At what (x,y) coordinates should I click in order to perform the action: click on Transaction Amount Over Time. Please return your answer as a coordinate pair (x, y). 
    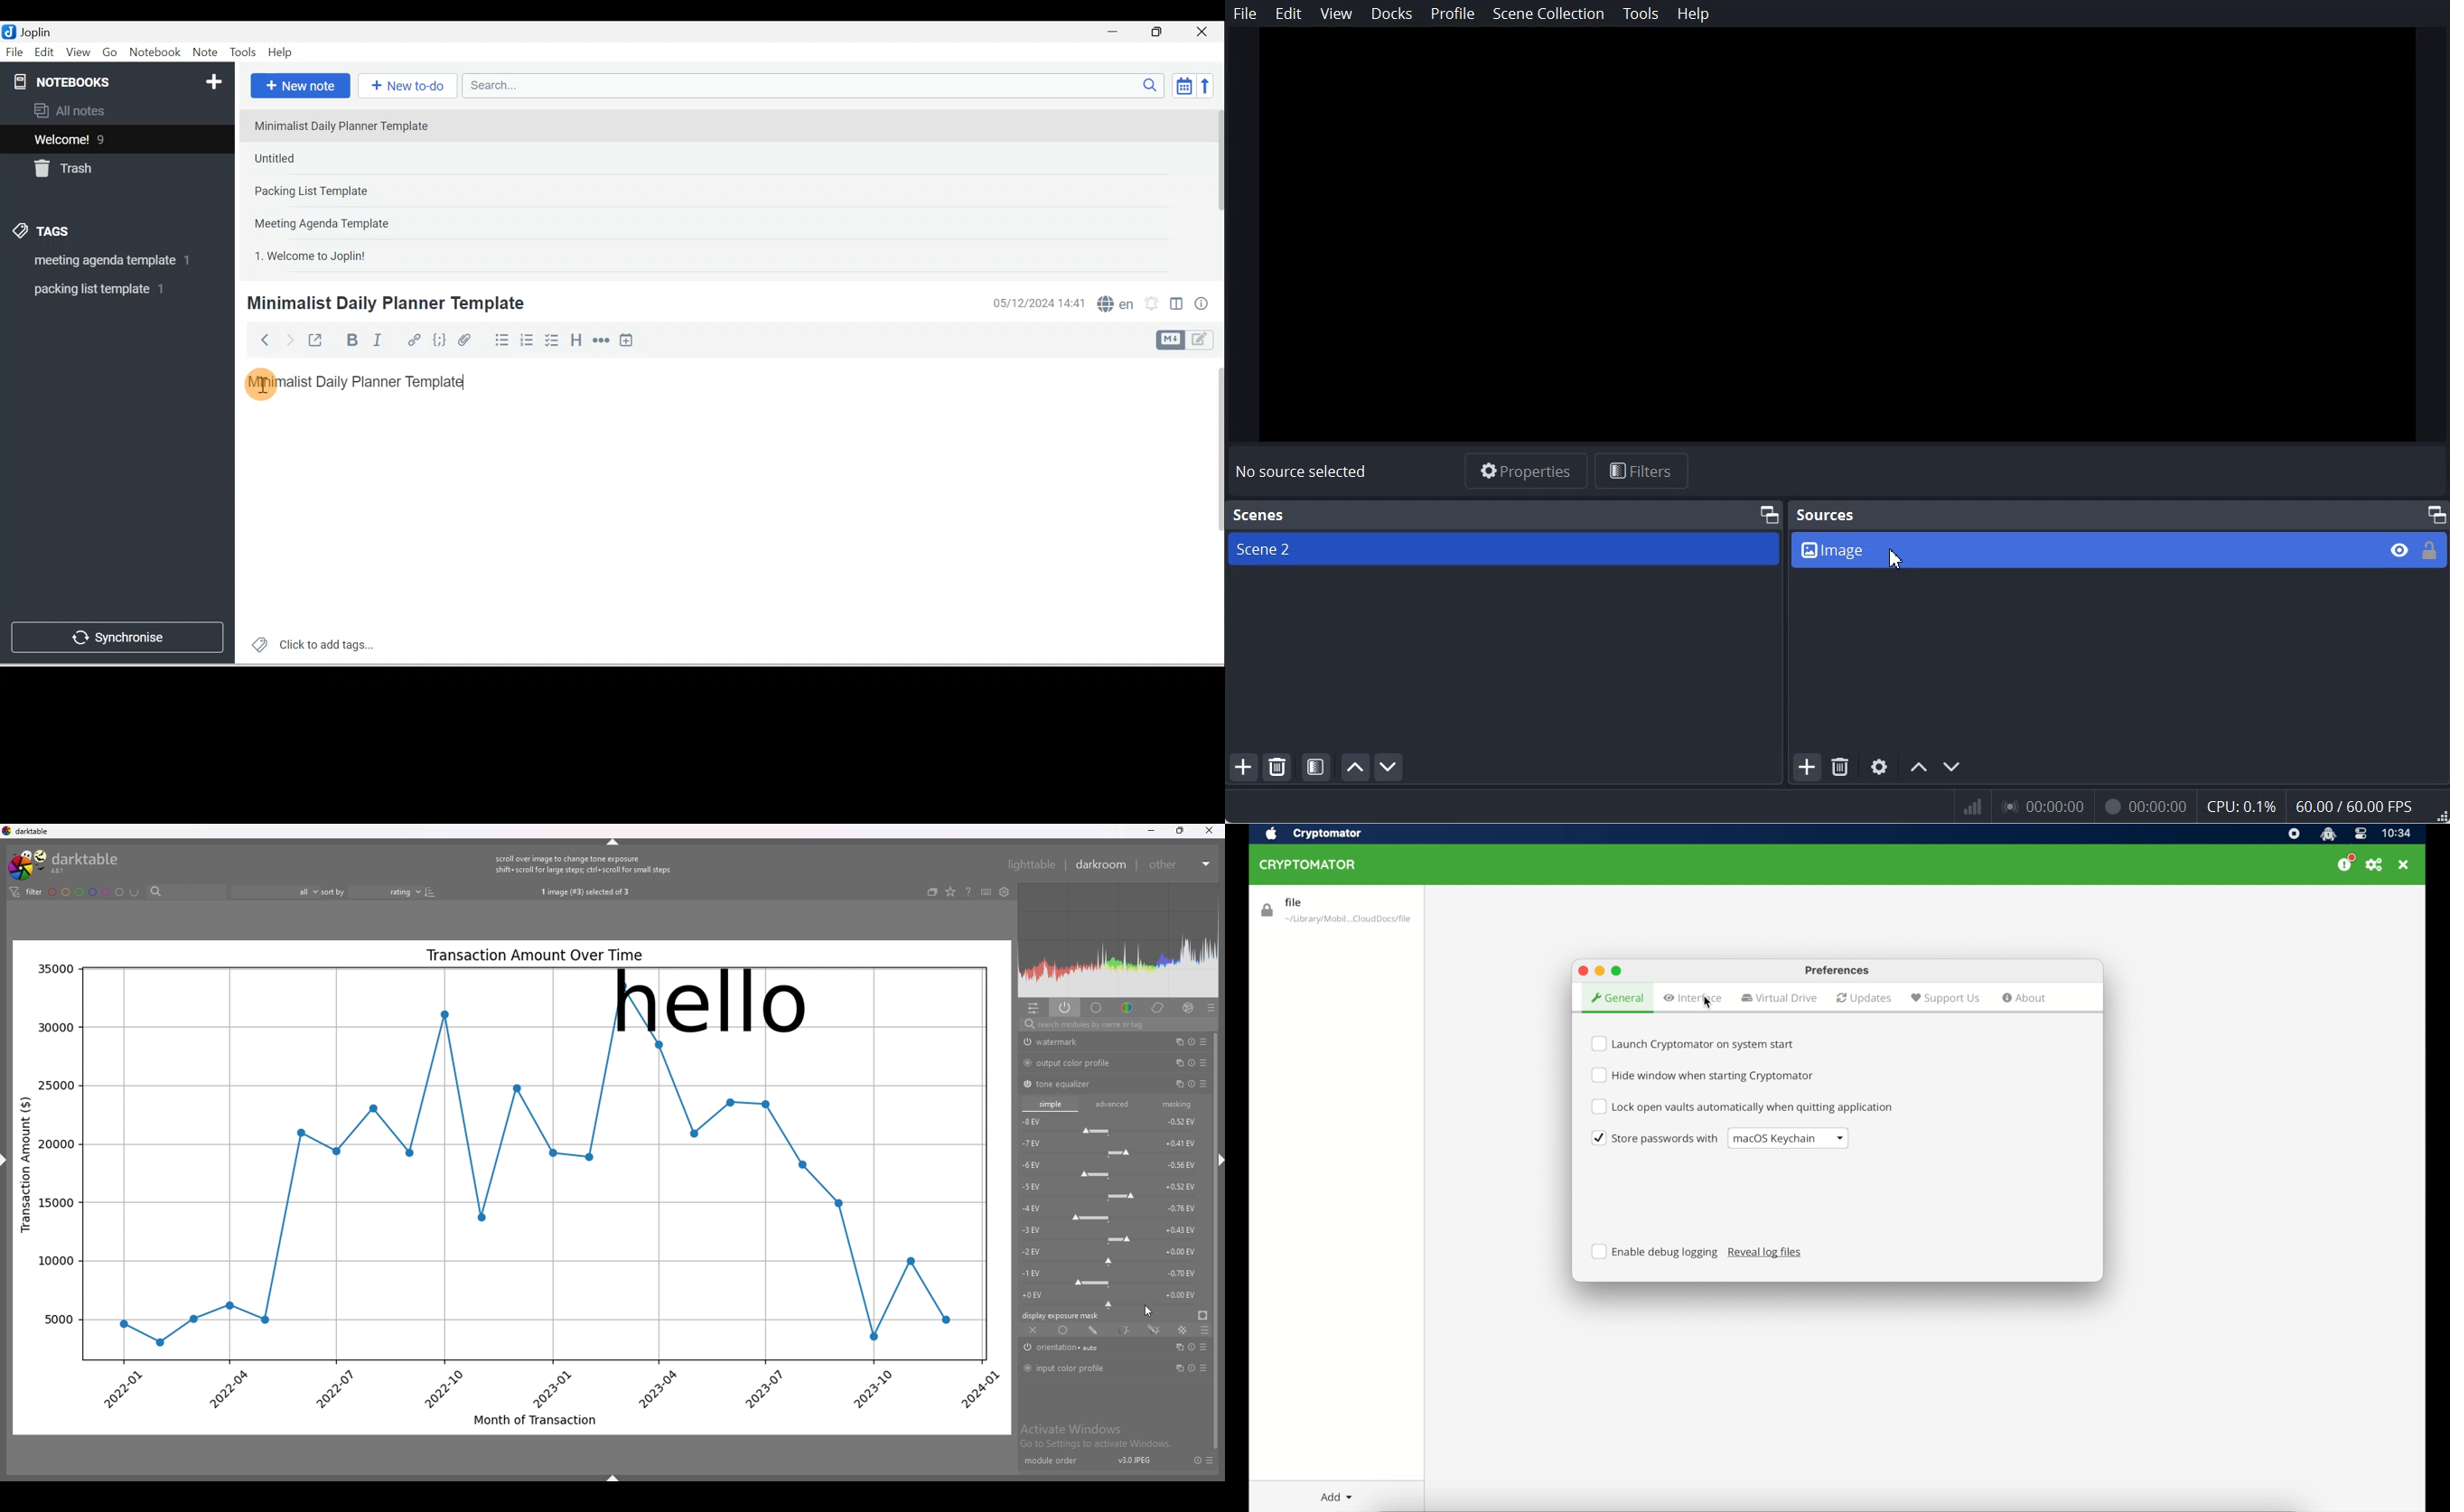
    Looking at the image, I should click on (534, 955).